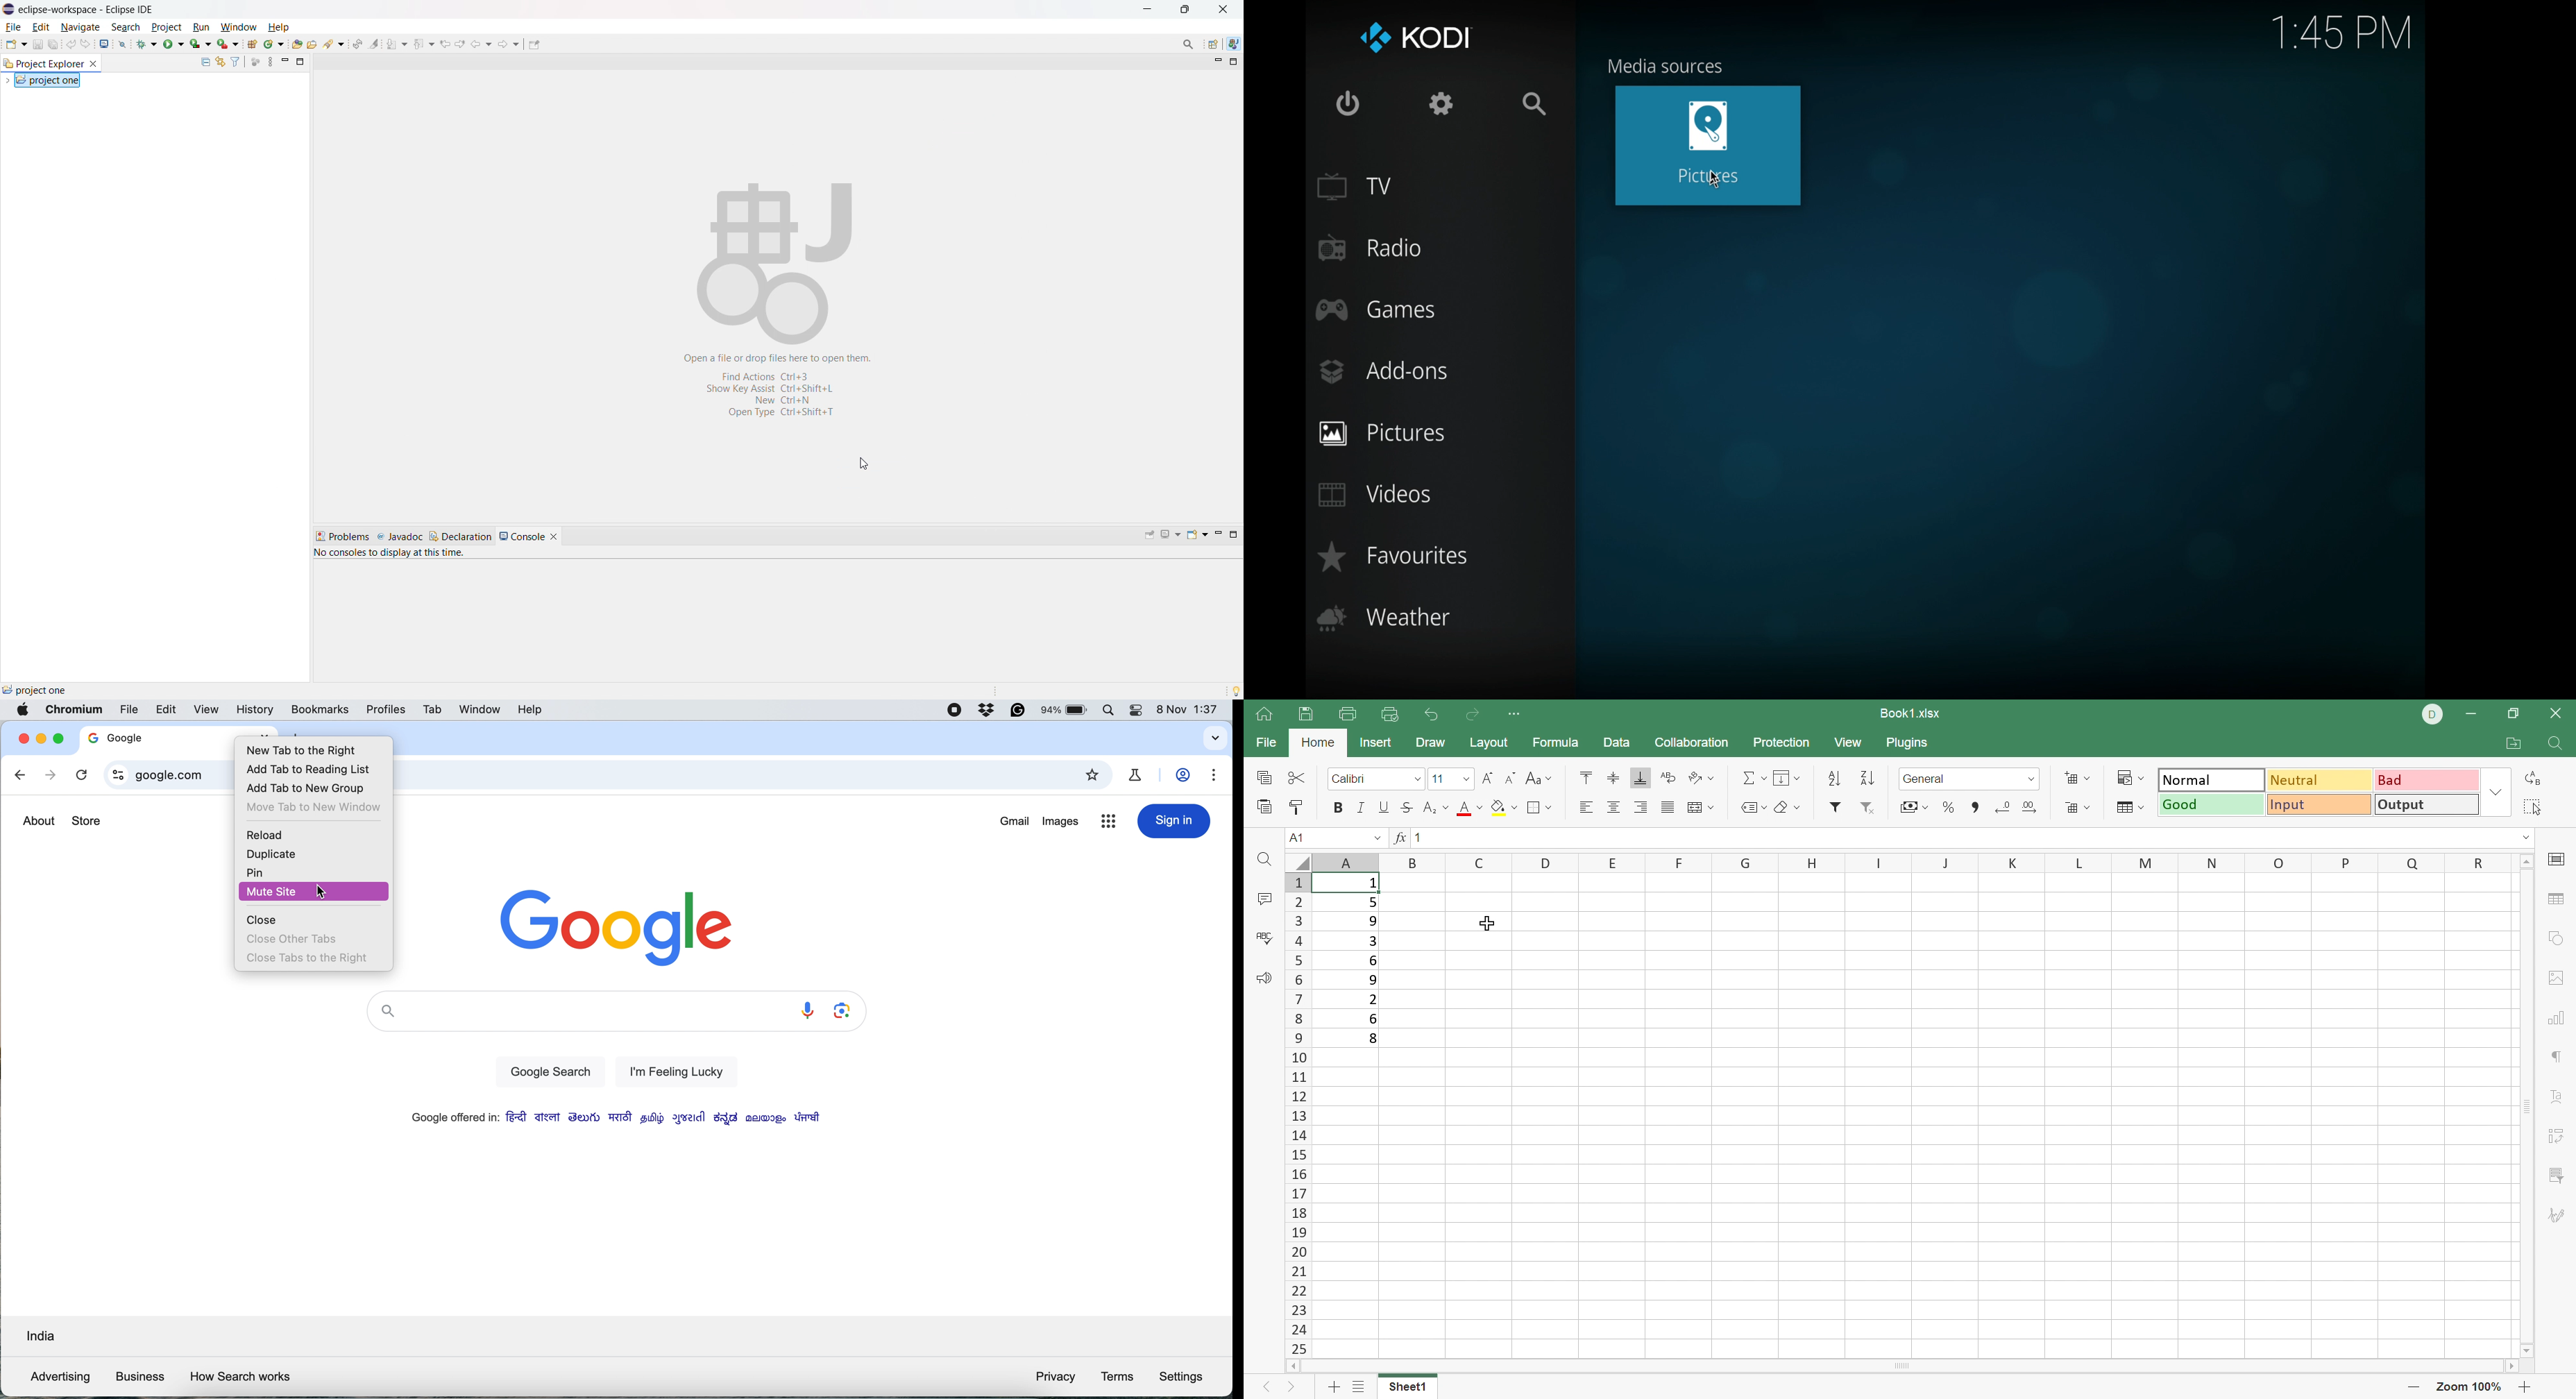  Describe the element at coordinates (1296, 777) in the screenshot. I see `Cut` at that location.